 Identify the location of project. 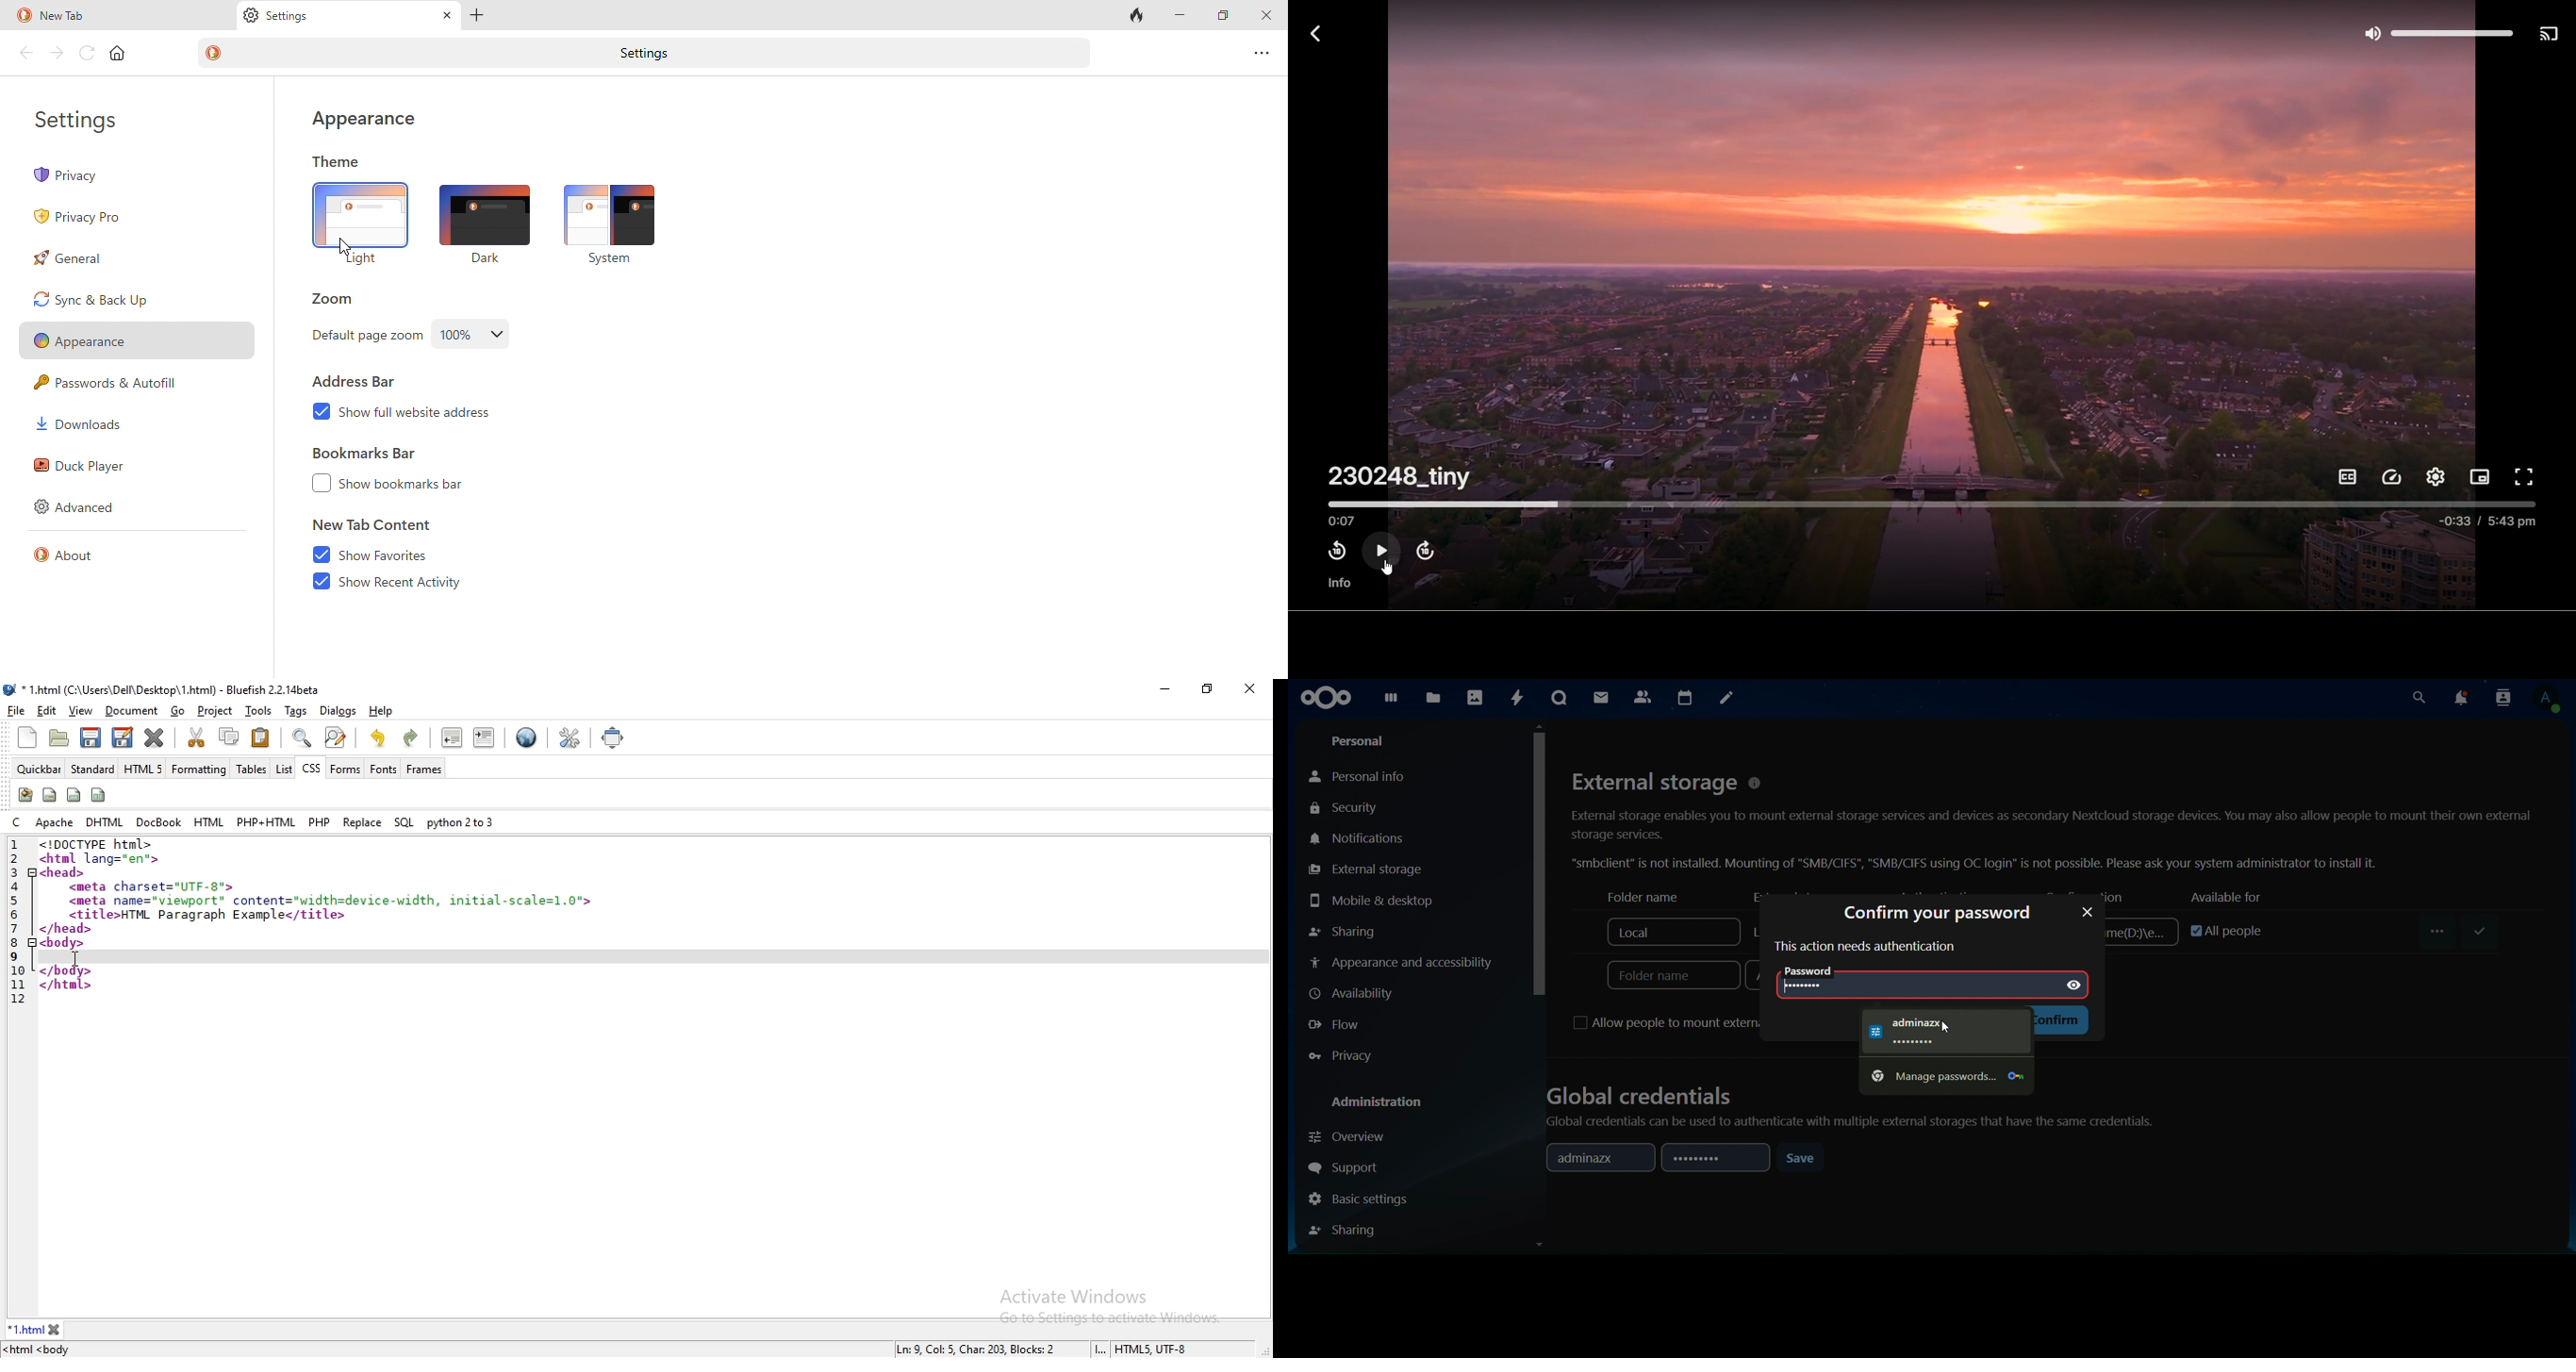
(214, 709).